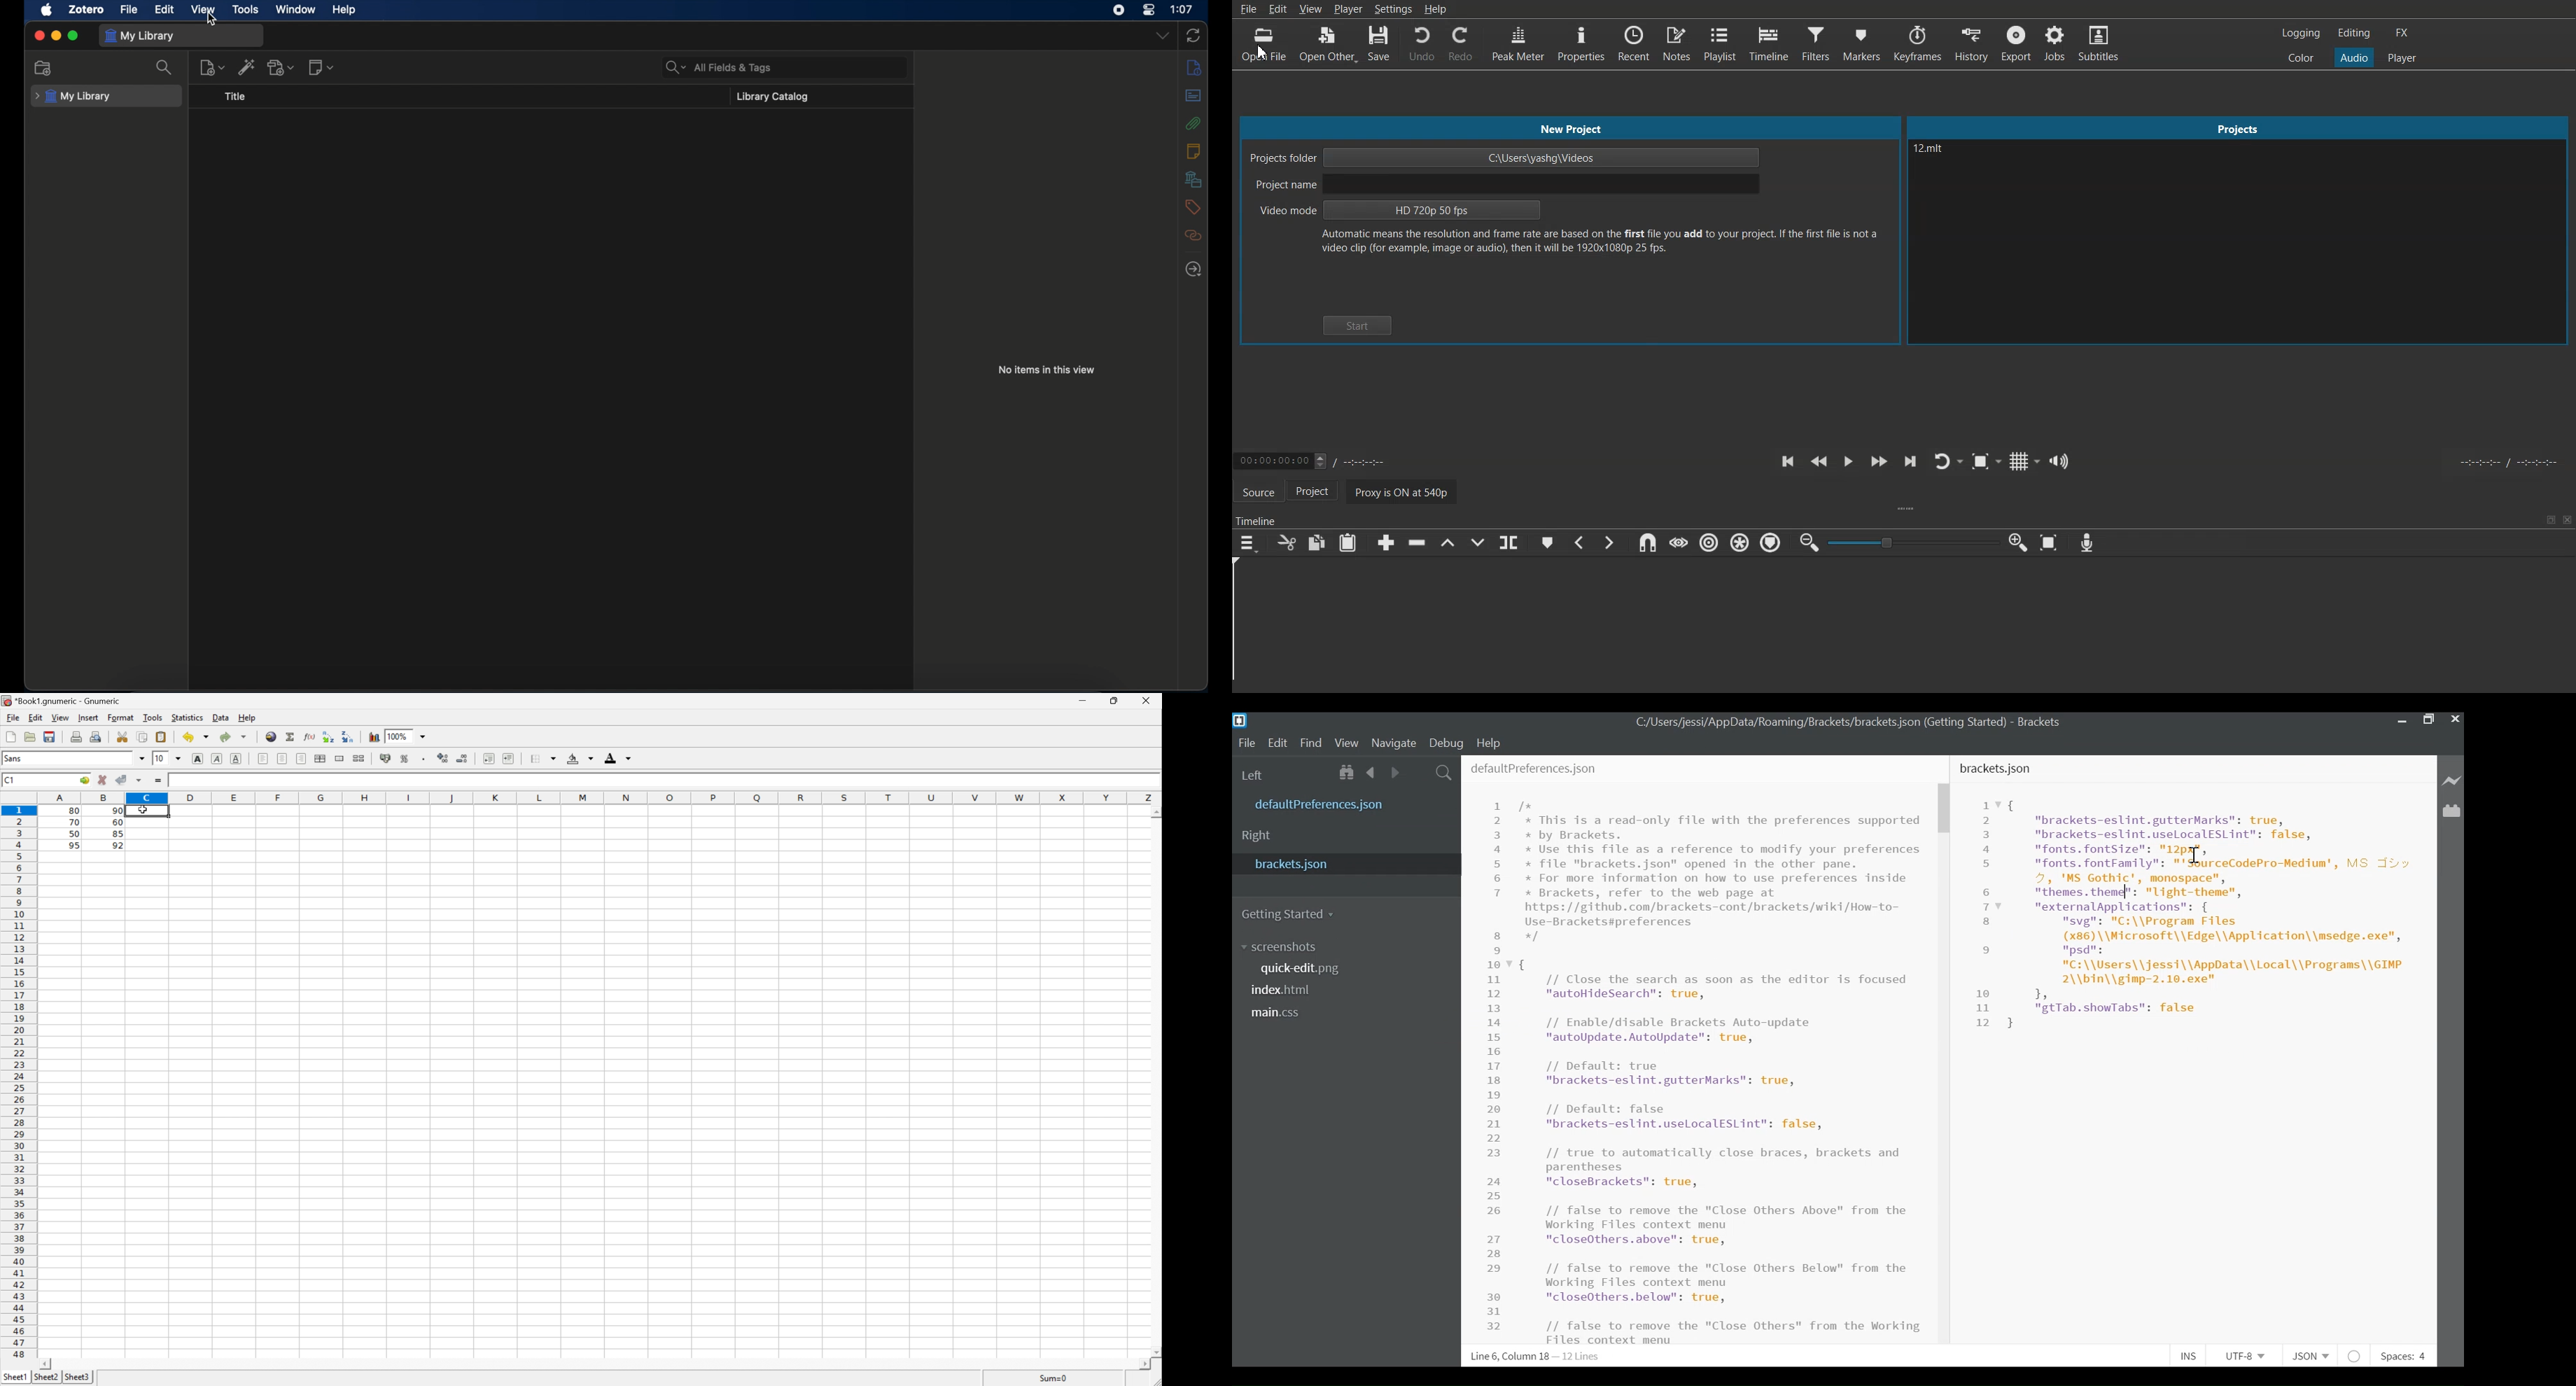  I want to click on main.css, so click(1280, 1014).